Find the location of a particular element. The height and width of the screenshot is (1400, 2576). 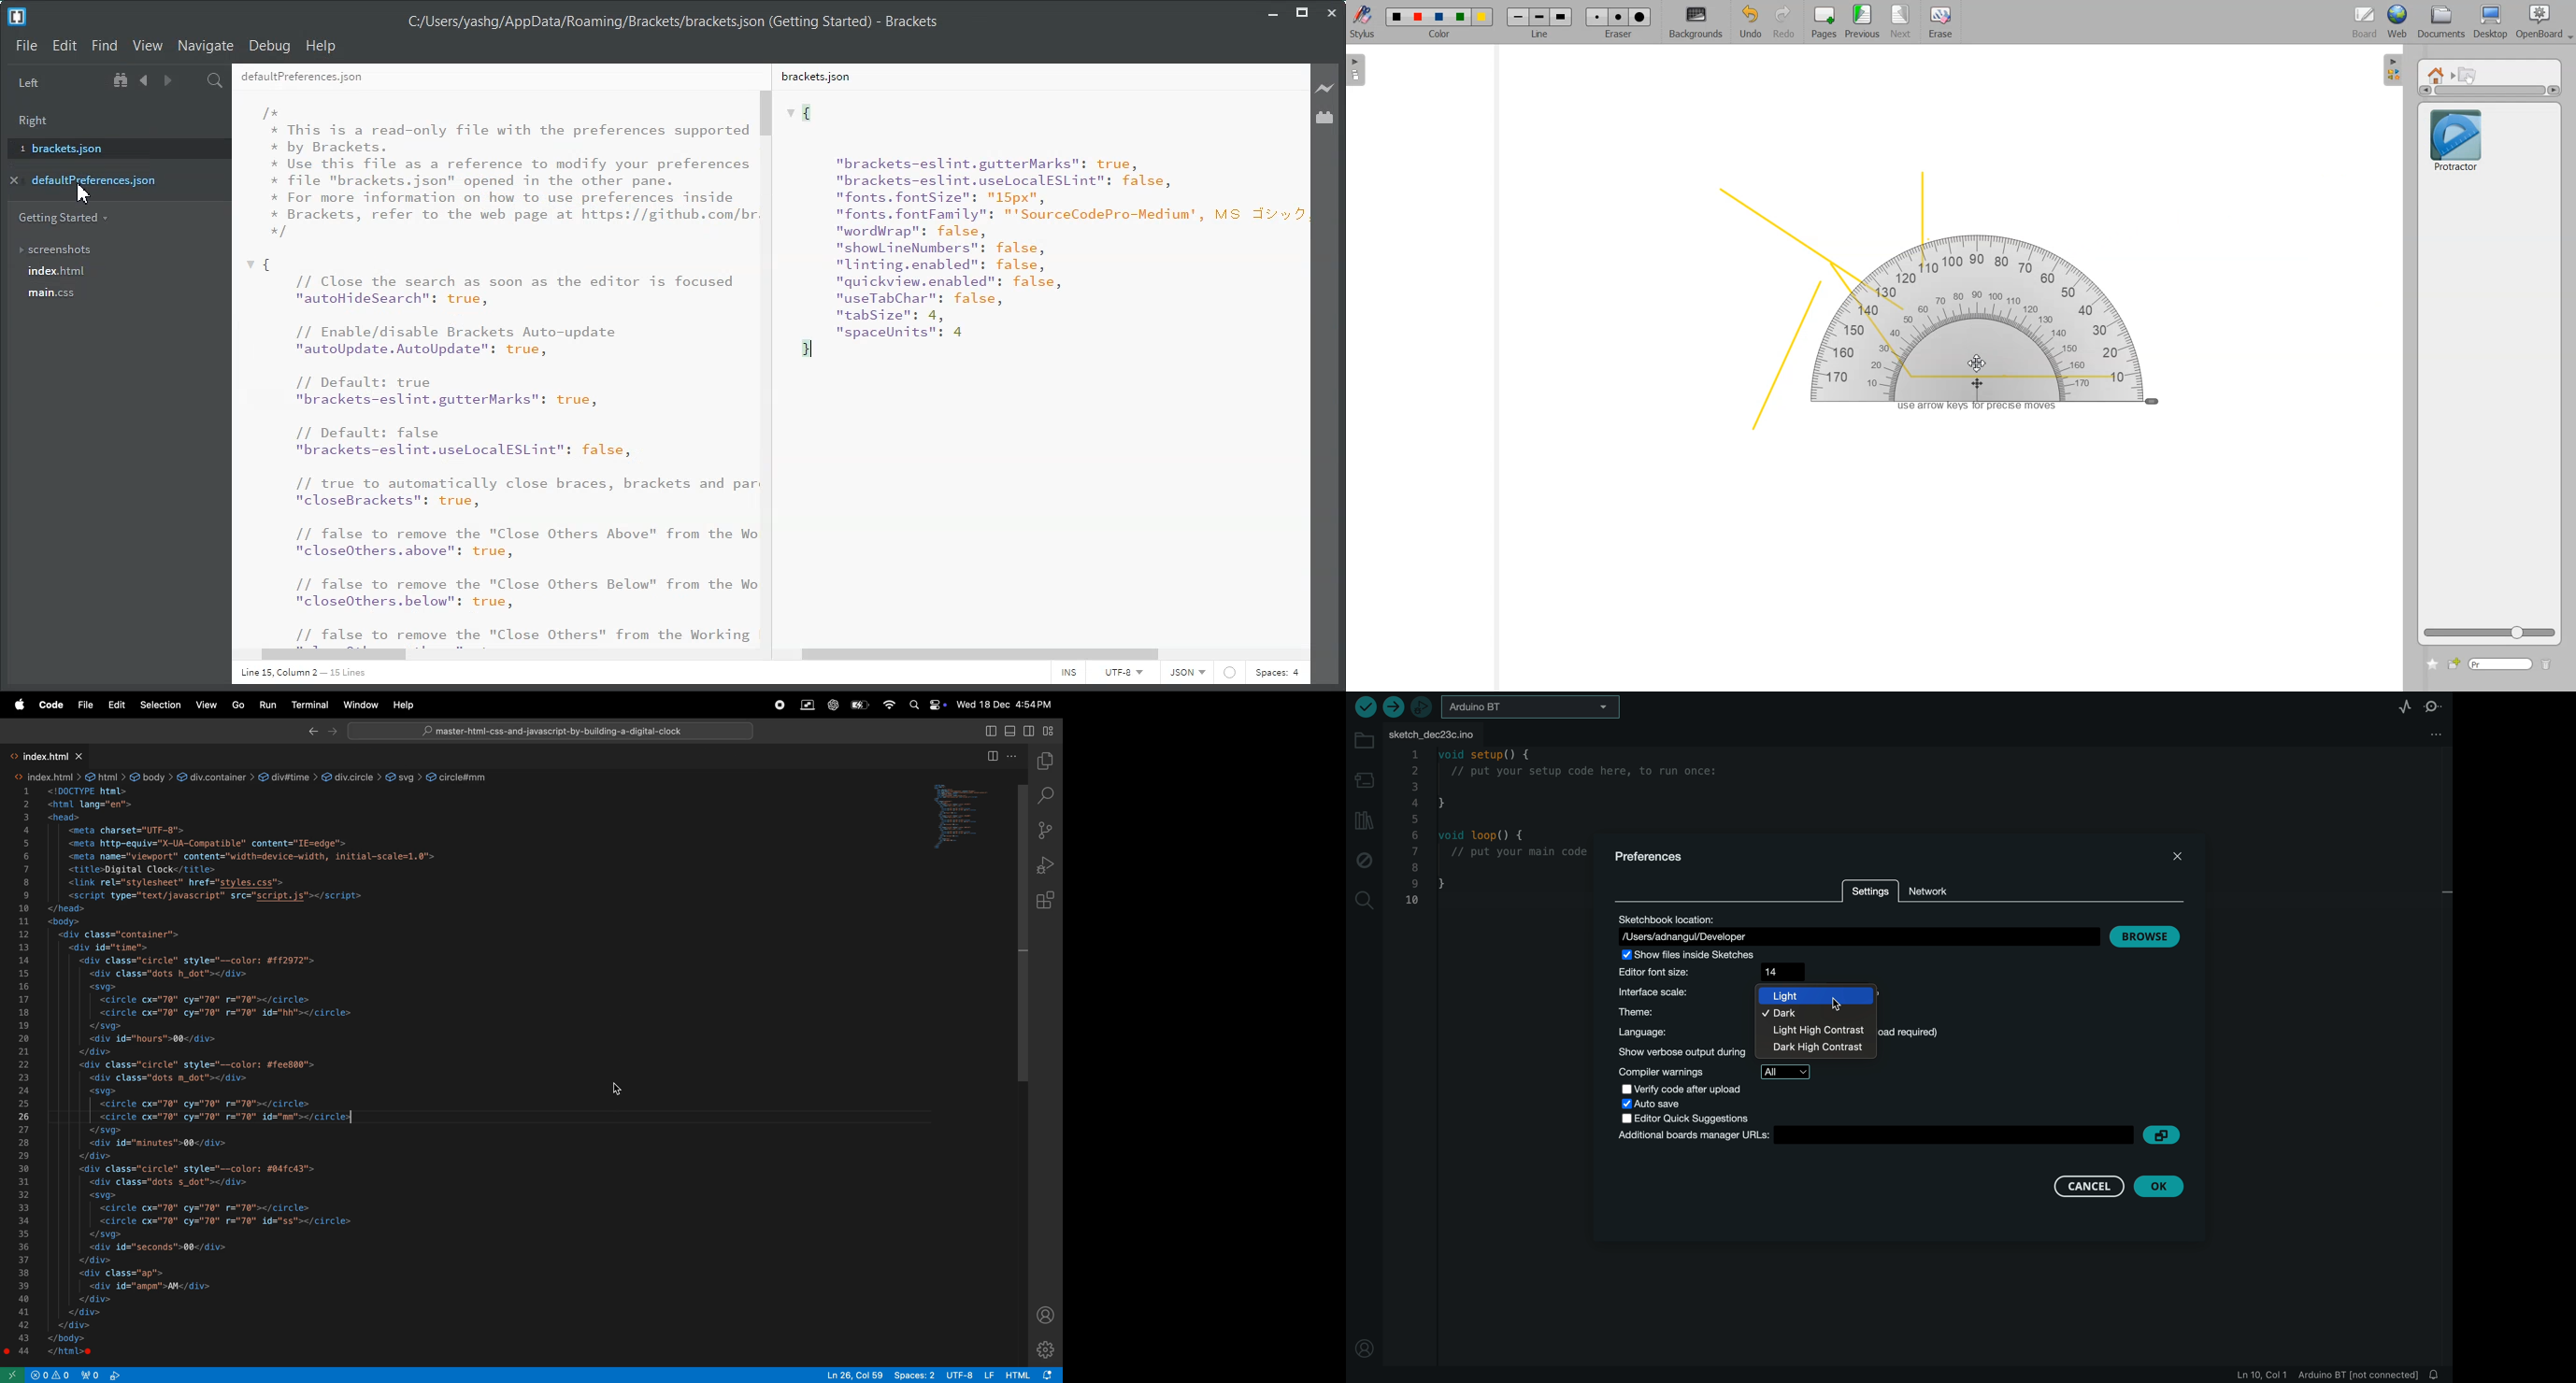

Close is located at coordinates (1331, 13).